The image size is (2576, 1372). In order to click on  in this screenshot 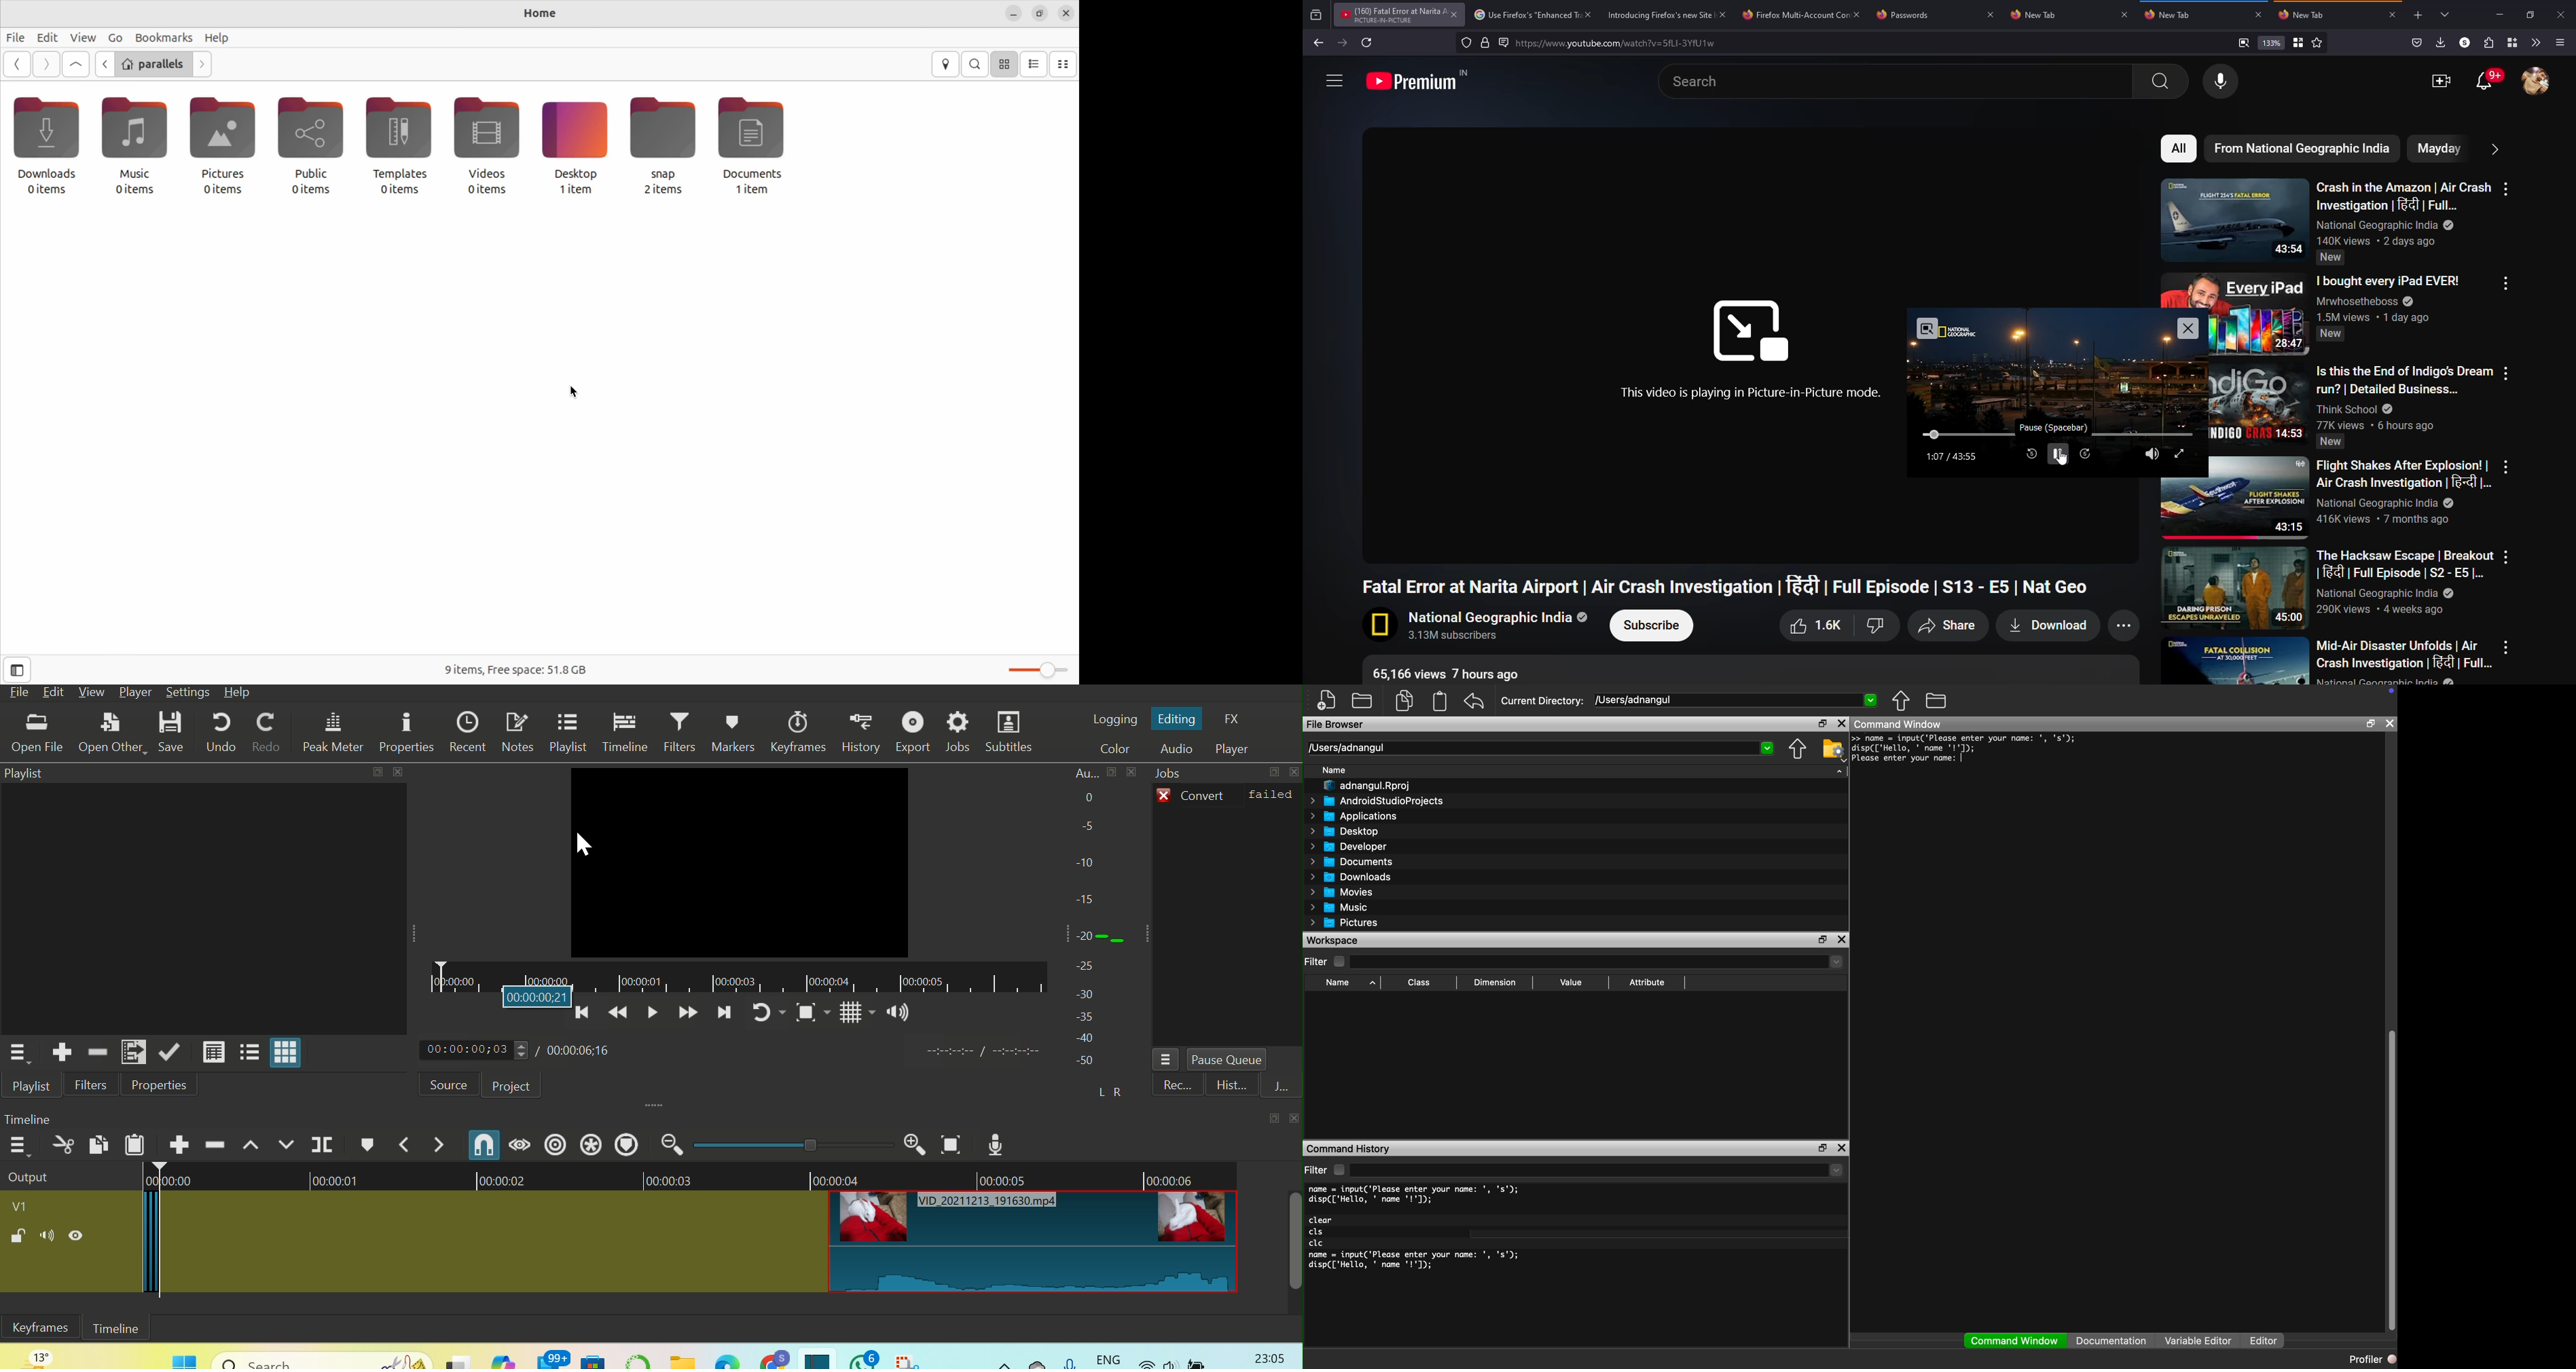, I will do `click(539, 998)`.